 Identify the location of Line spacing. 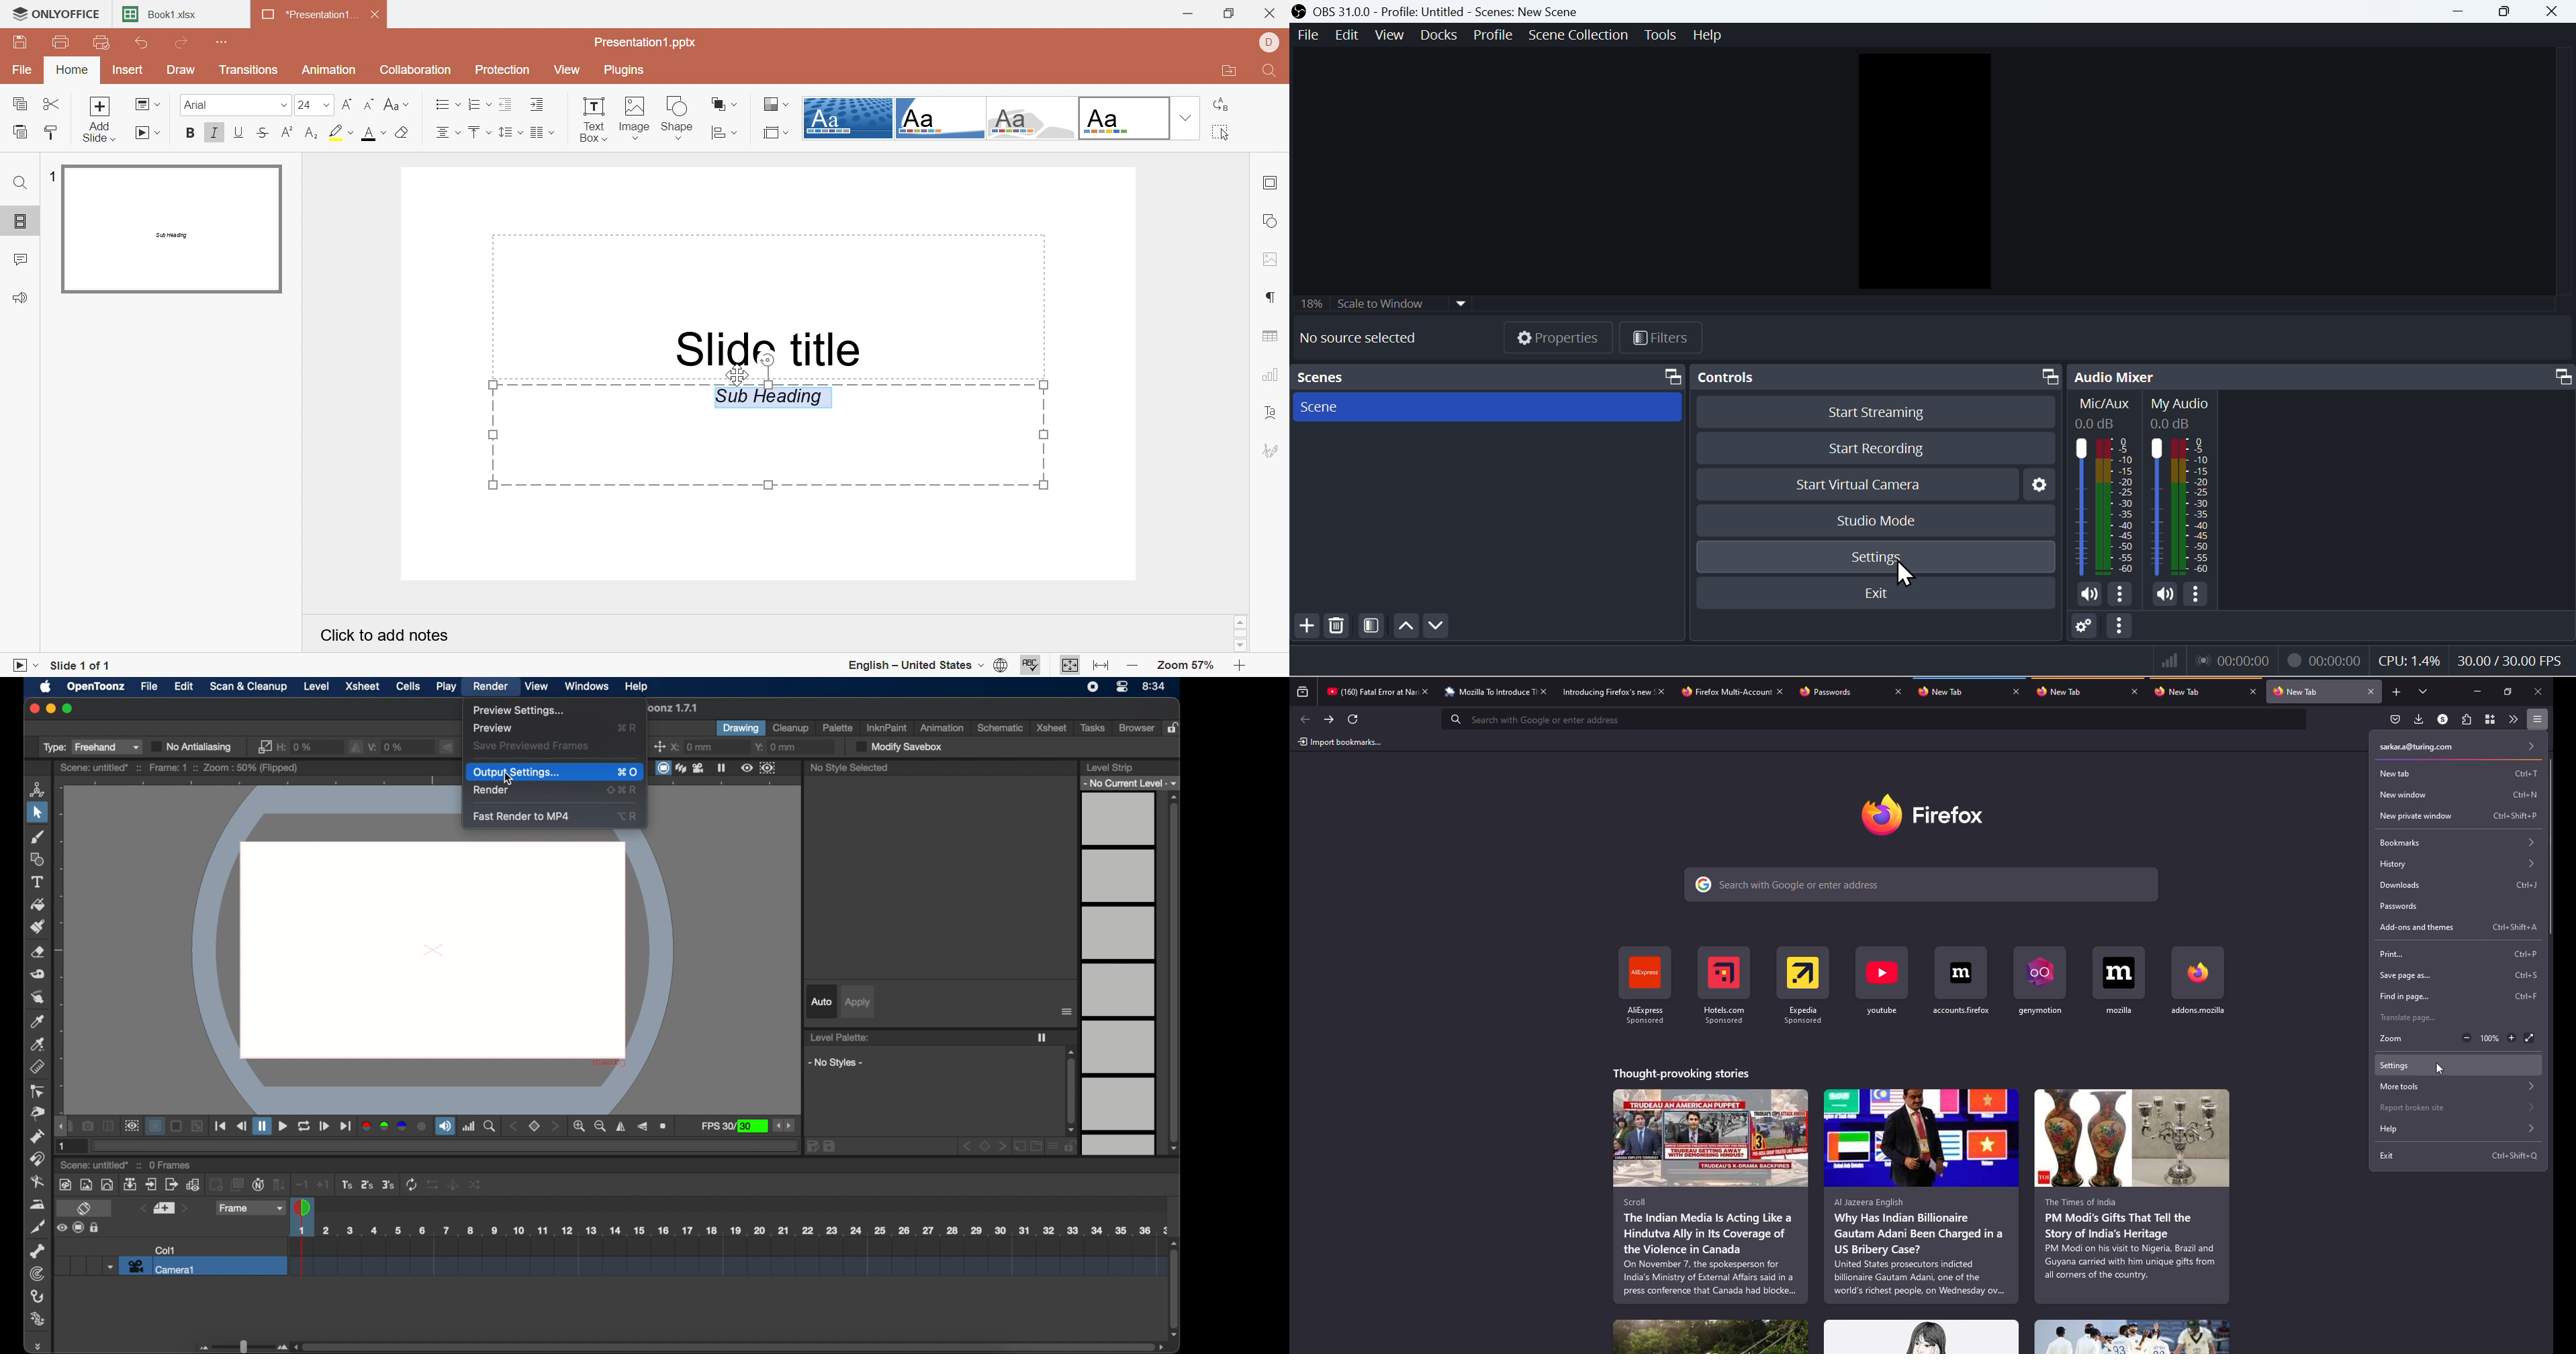
(511, 130).